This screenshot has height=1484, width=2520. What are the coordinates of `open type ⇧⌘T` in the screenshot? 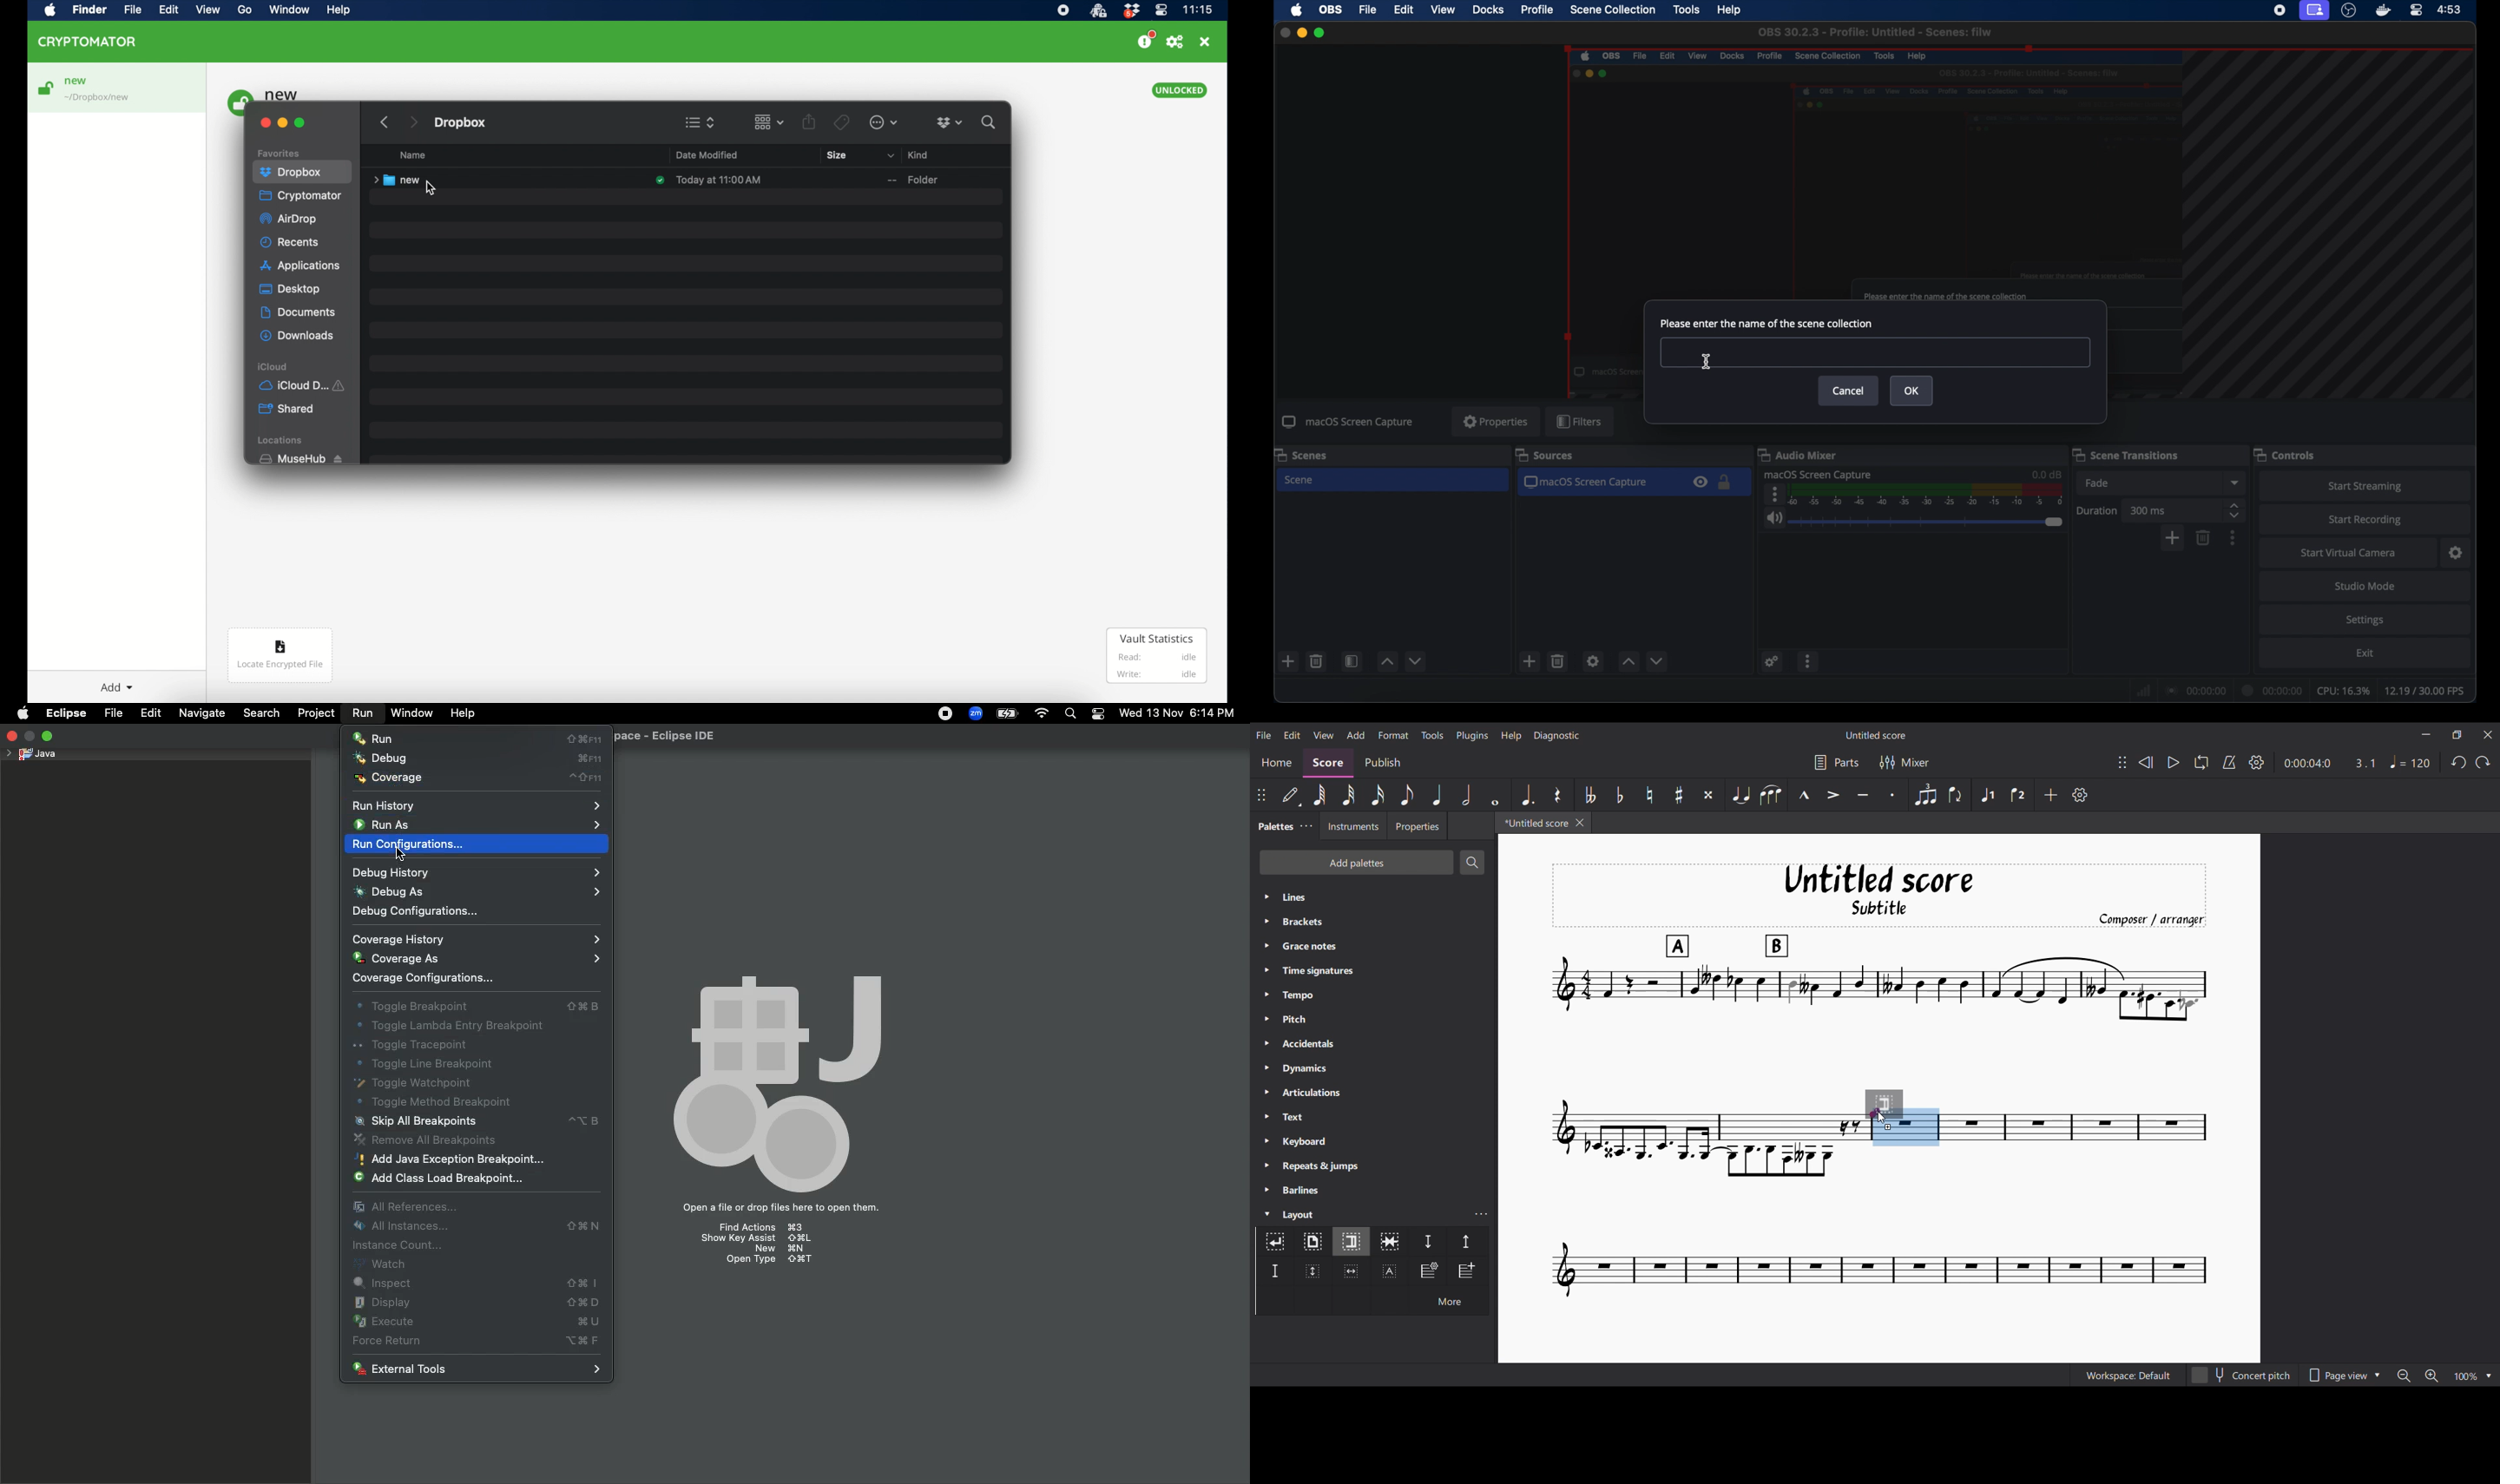 It's located at (766, 1259).